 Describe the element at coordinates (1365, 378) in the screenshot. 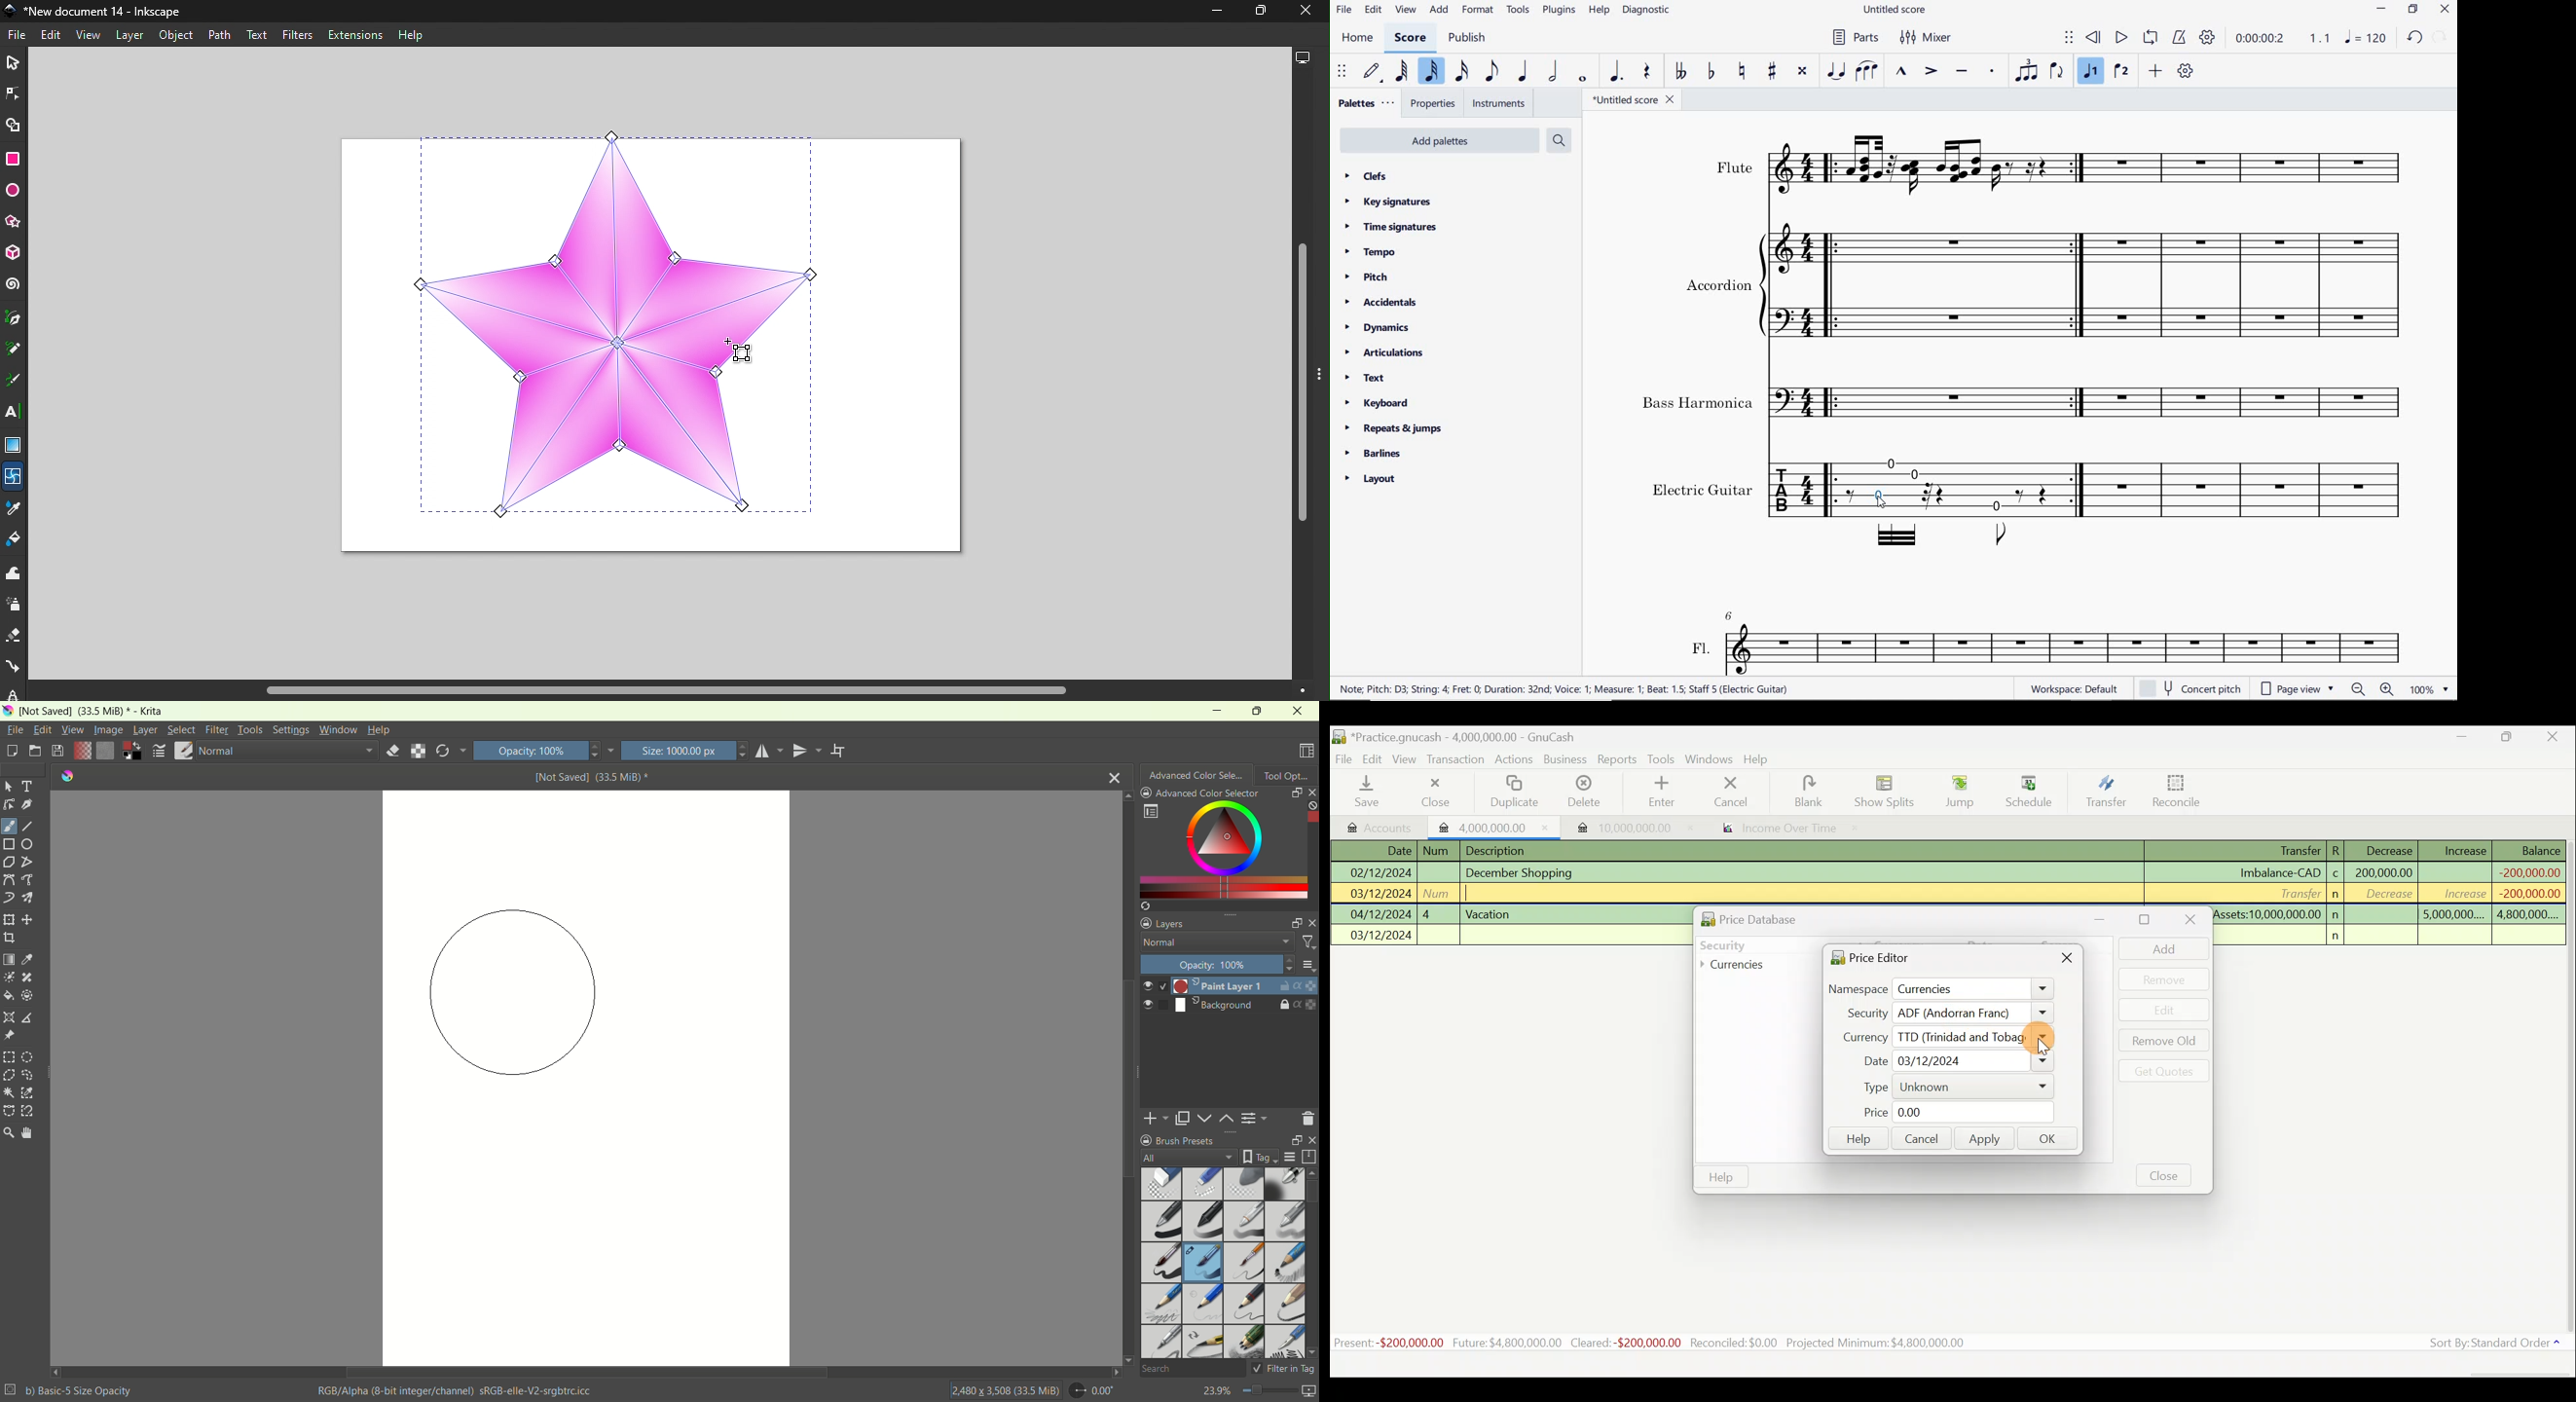

I see `text` at that location.